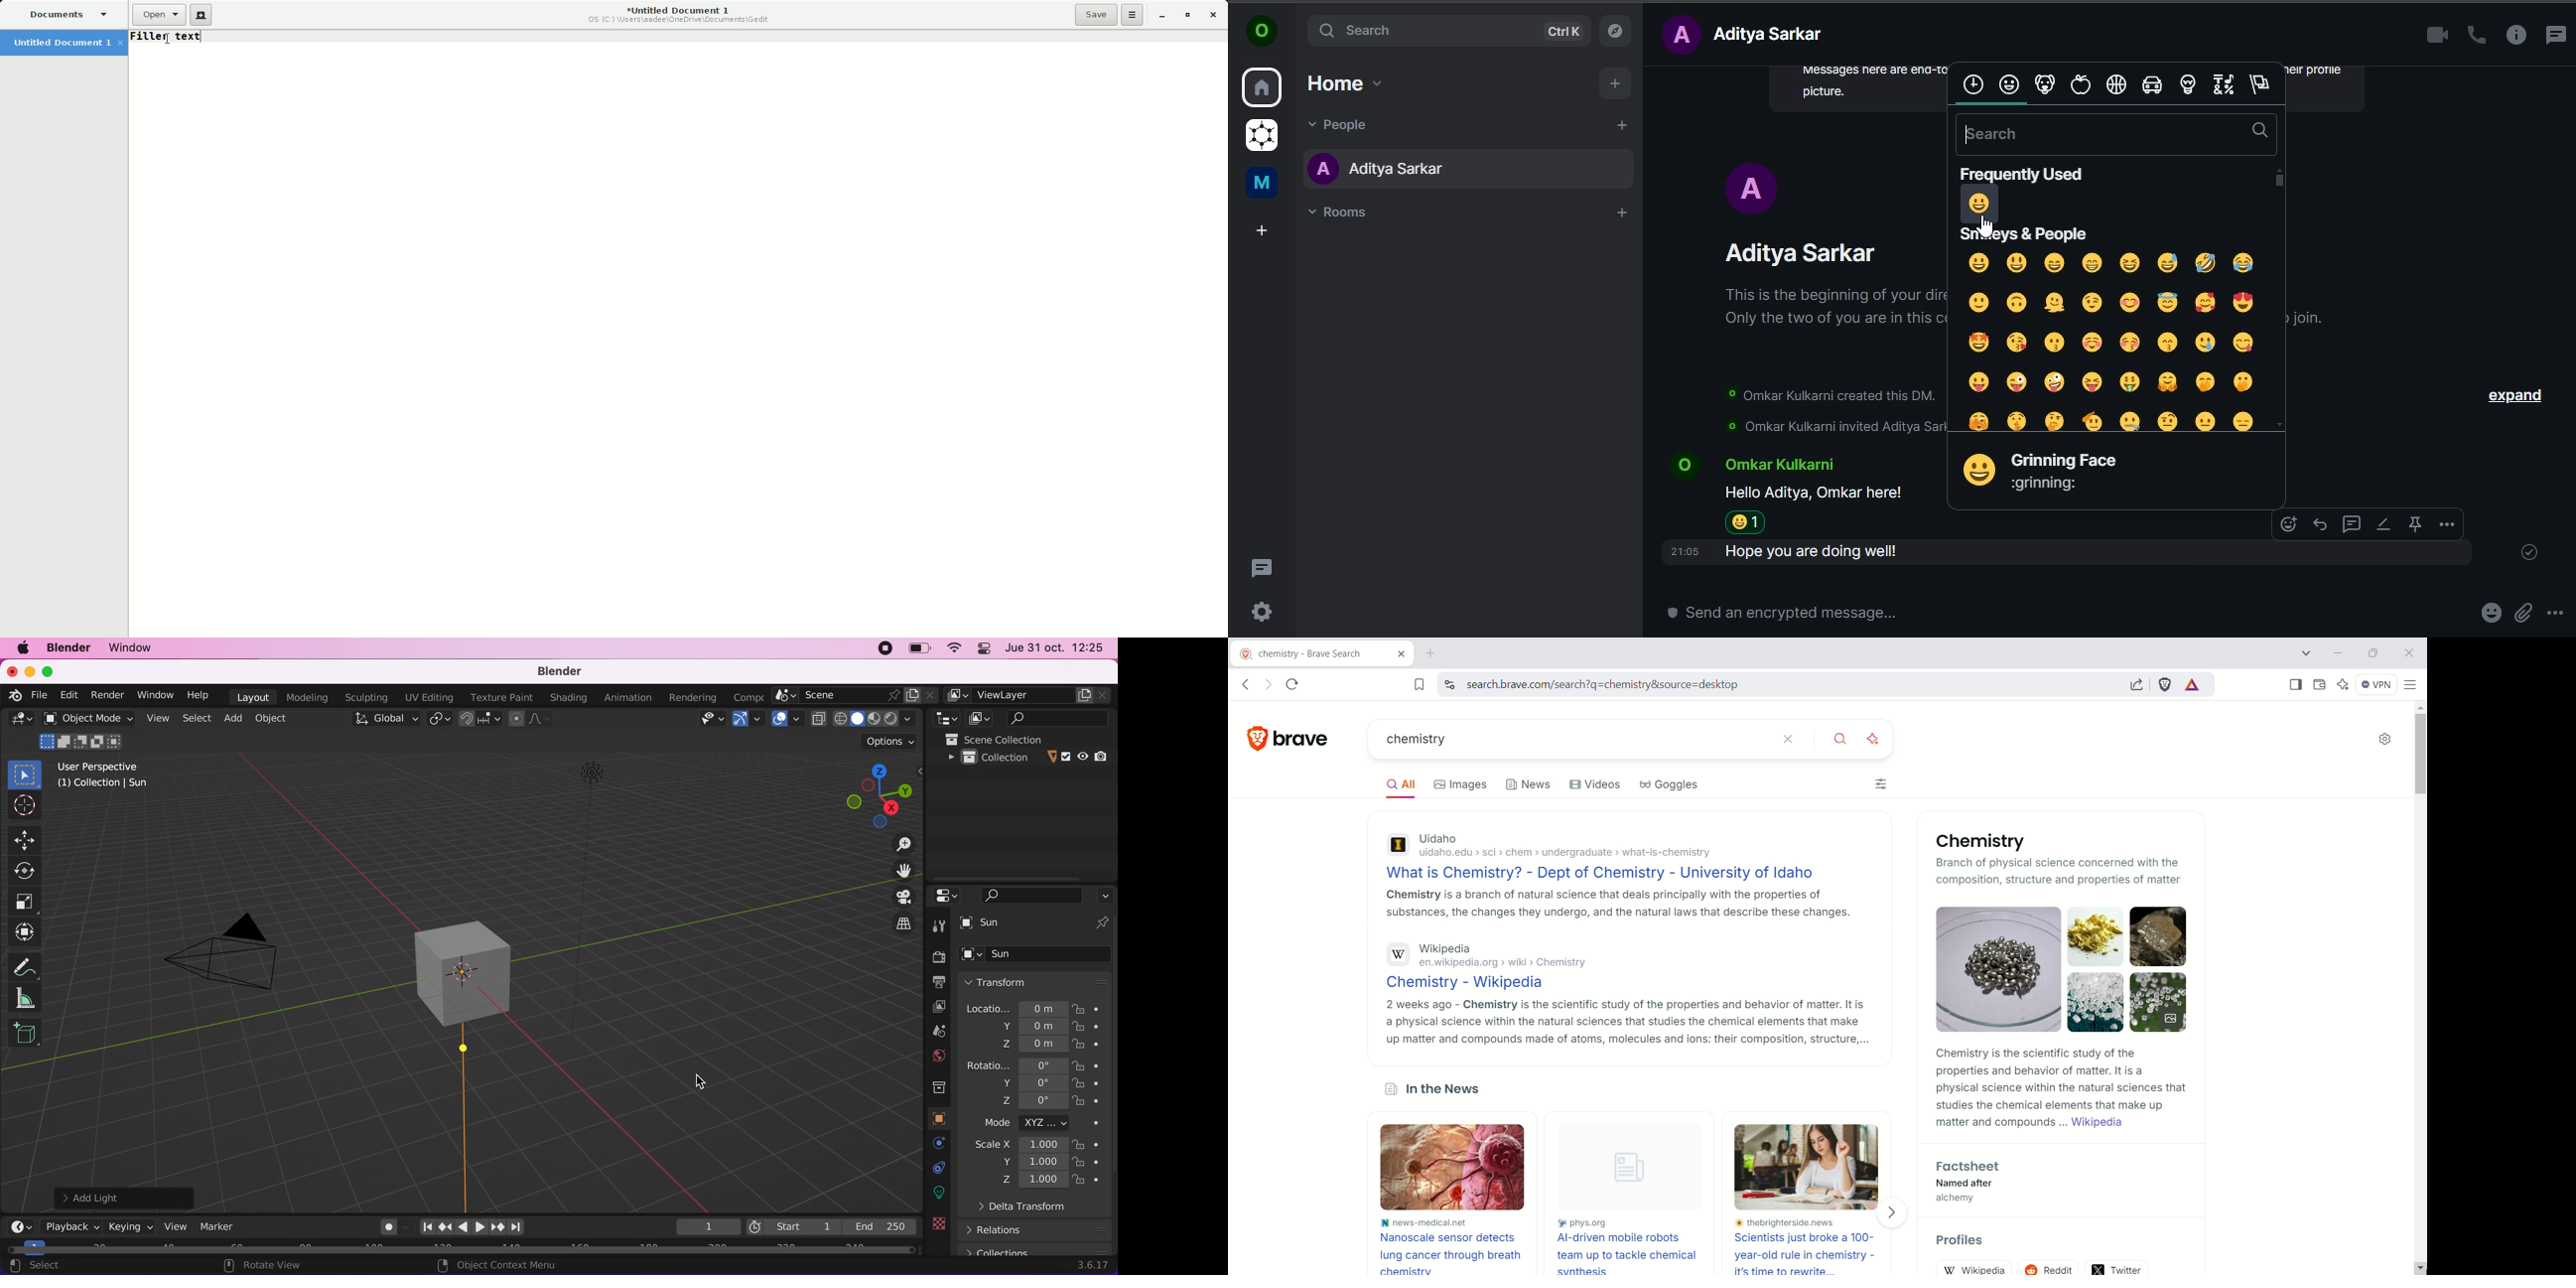 This screenshot has width=2576, height=1288. Describe the element at coordinates (1986, 226) in the screenshot. I see `Cursor` at that location.